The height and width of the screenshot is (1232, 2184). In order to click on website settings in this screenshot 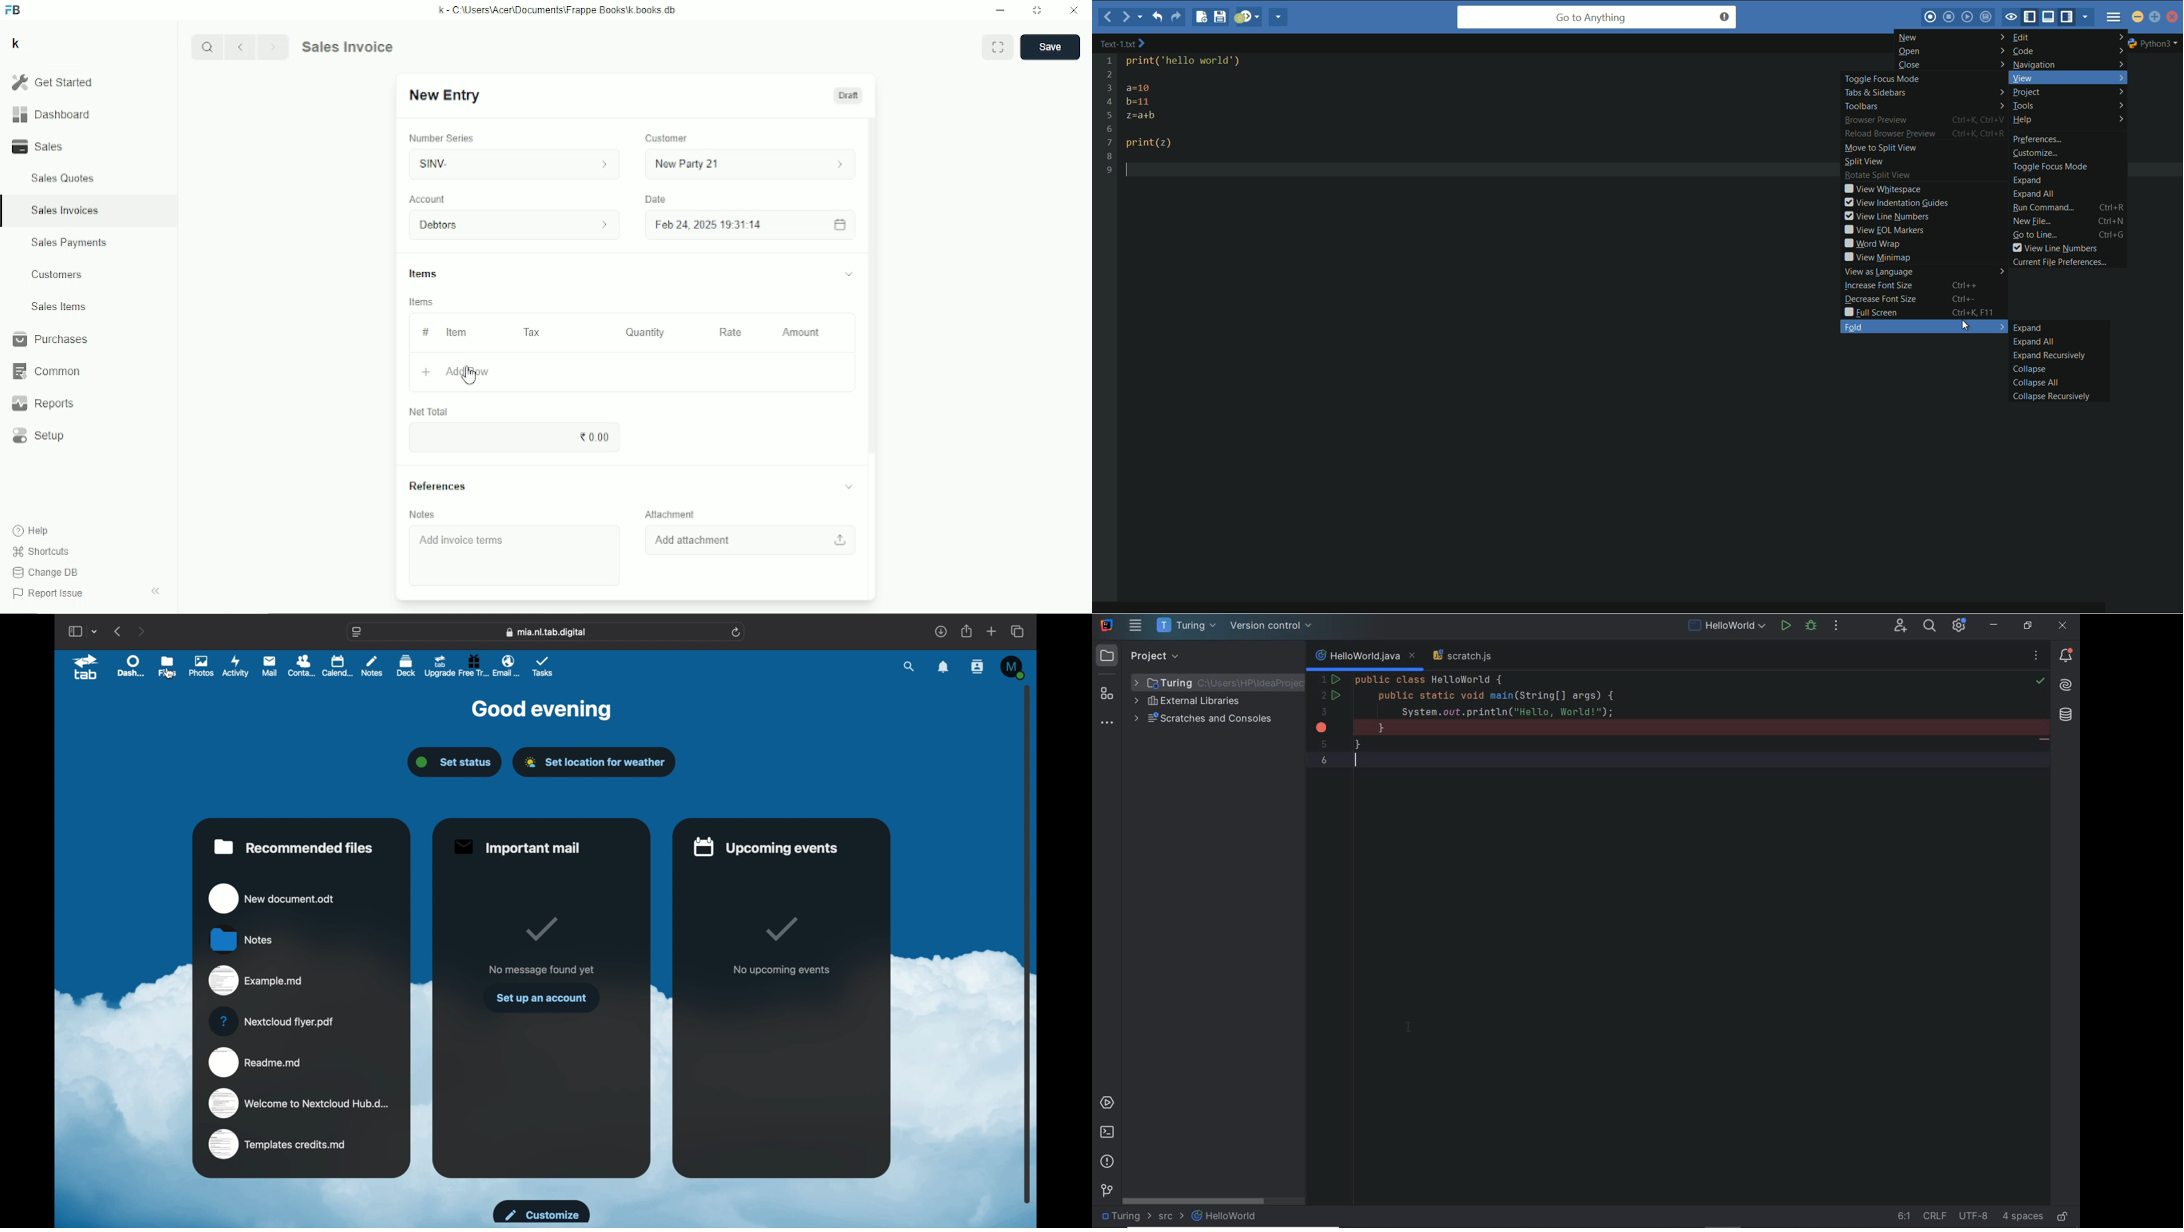, I will do `click(357, 633)`.